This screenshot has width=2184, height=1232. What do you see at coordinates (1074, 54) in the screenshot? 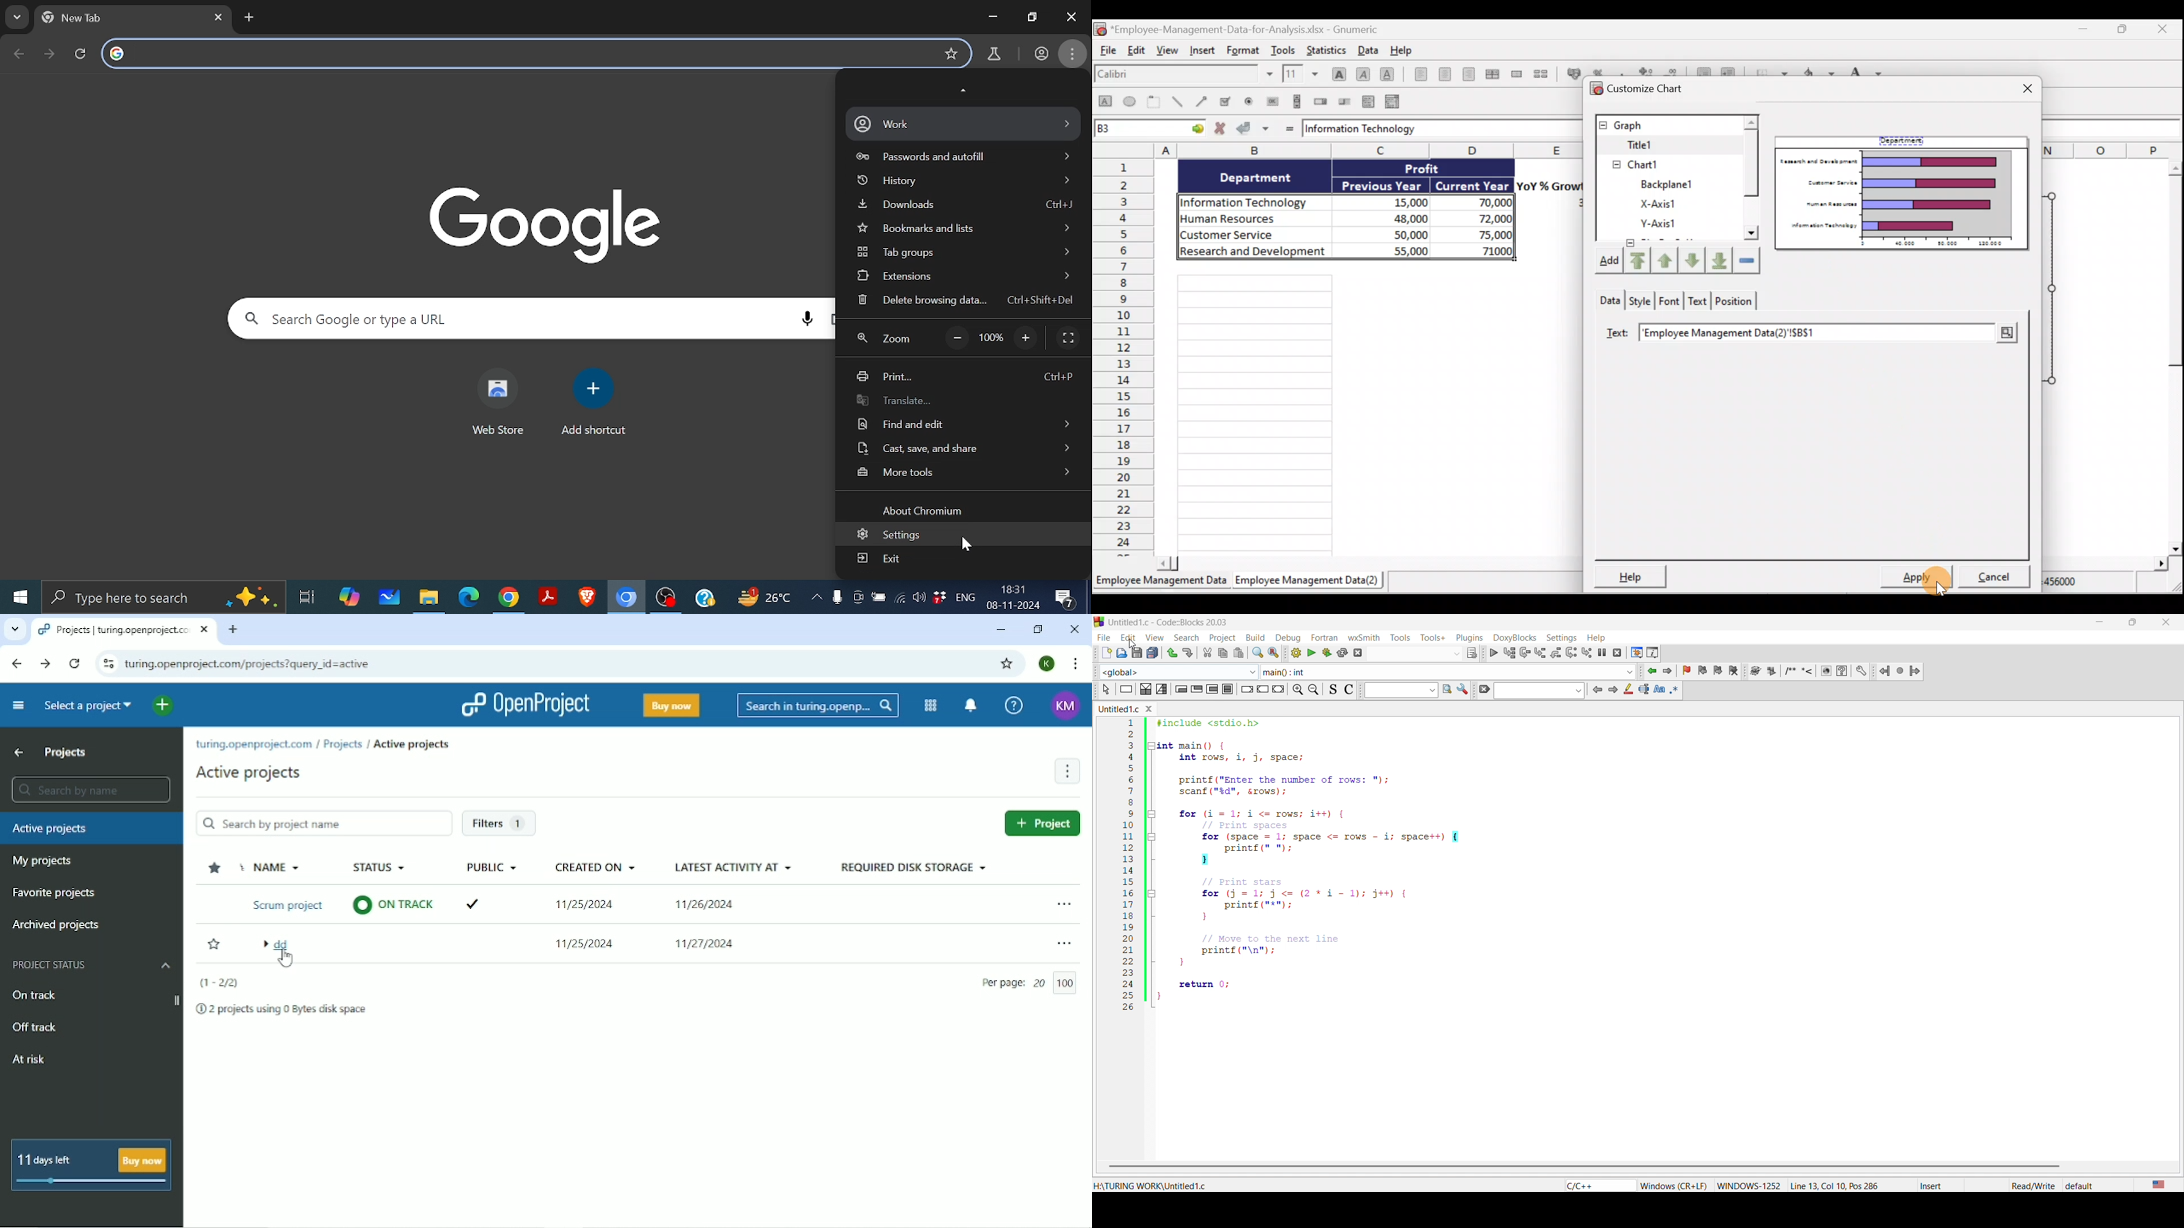
I see `Control and customize chromium` at bounding box center [1074, 54].